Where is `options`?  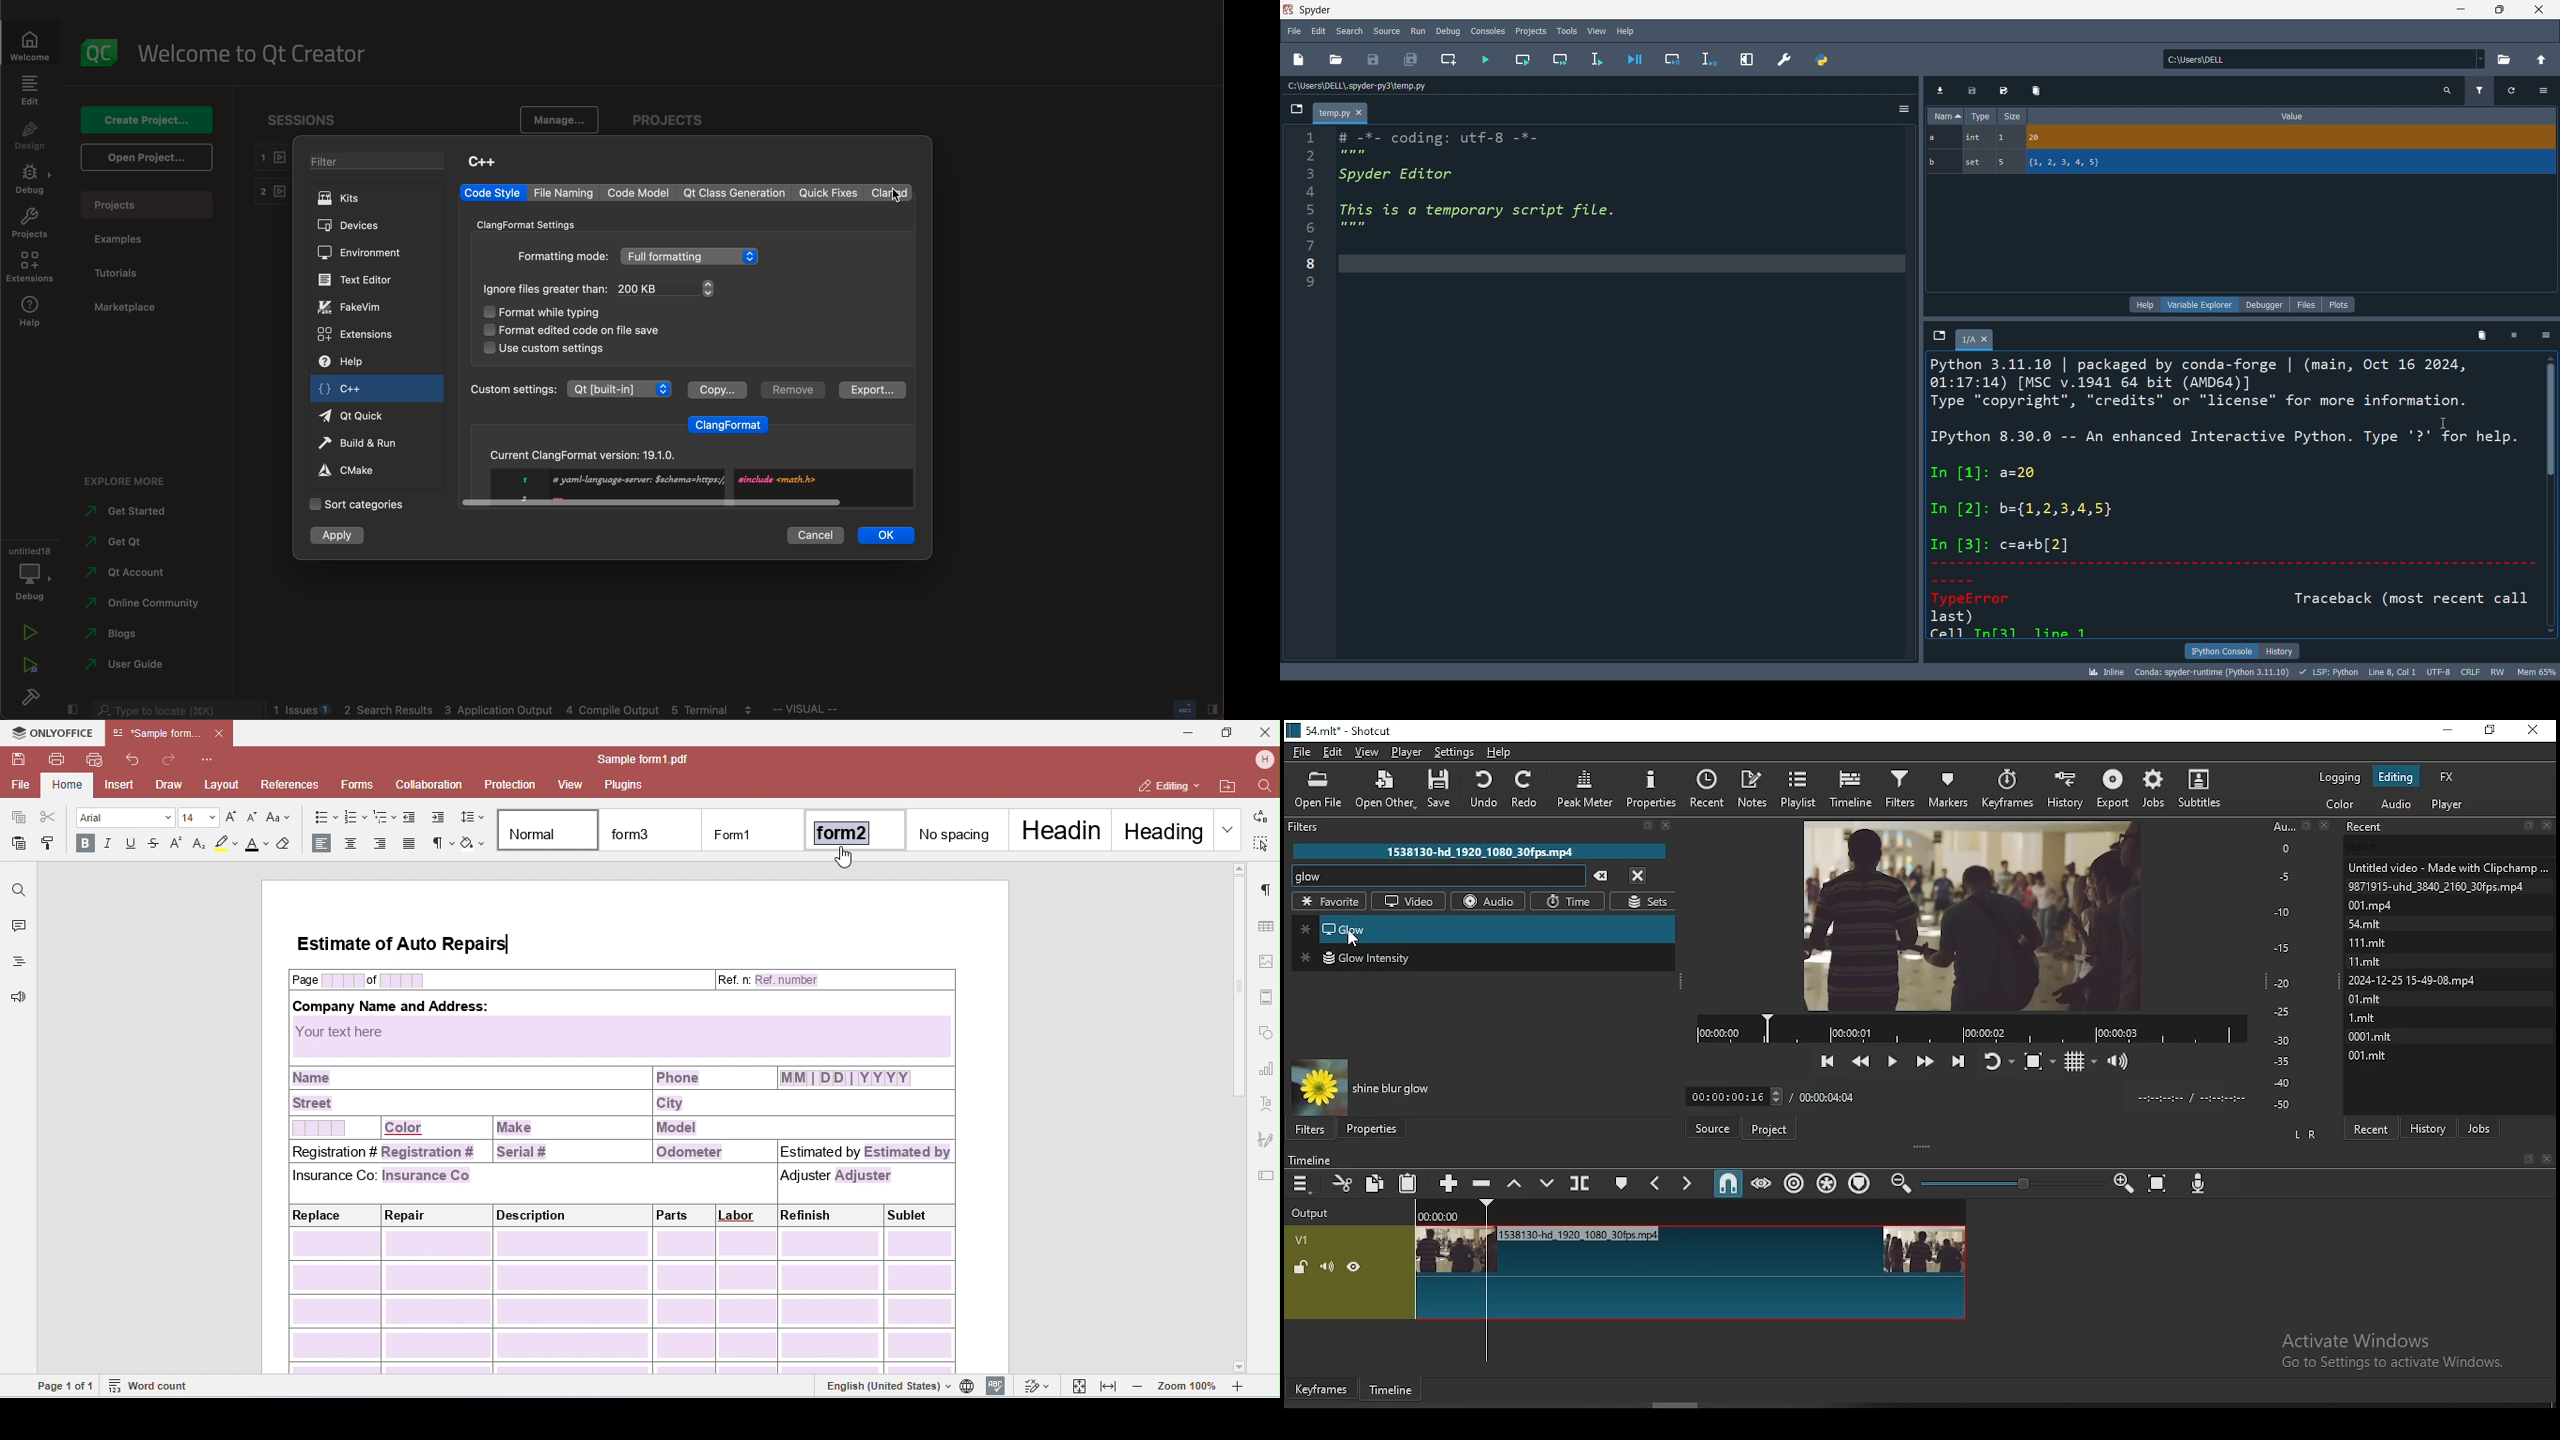 options is located at coordinates (1902, 111).